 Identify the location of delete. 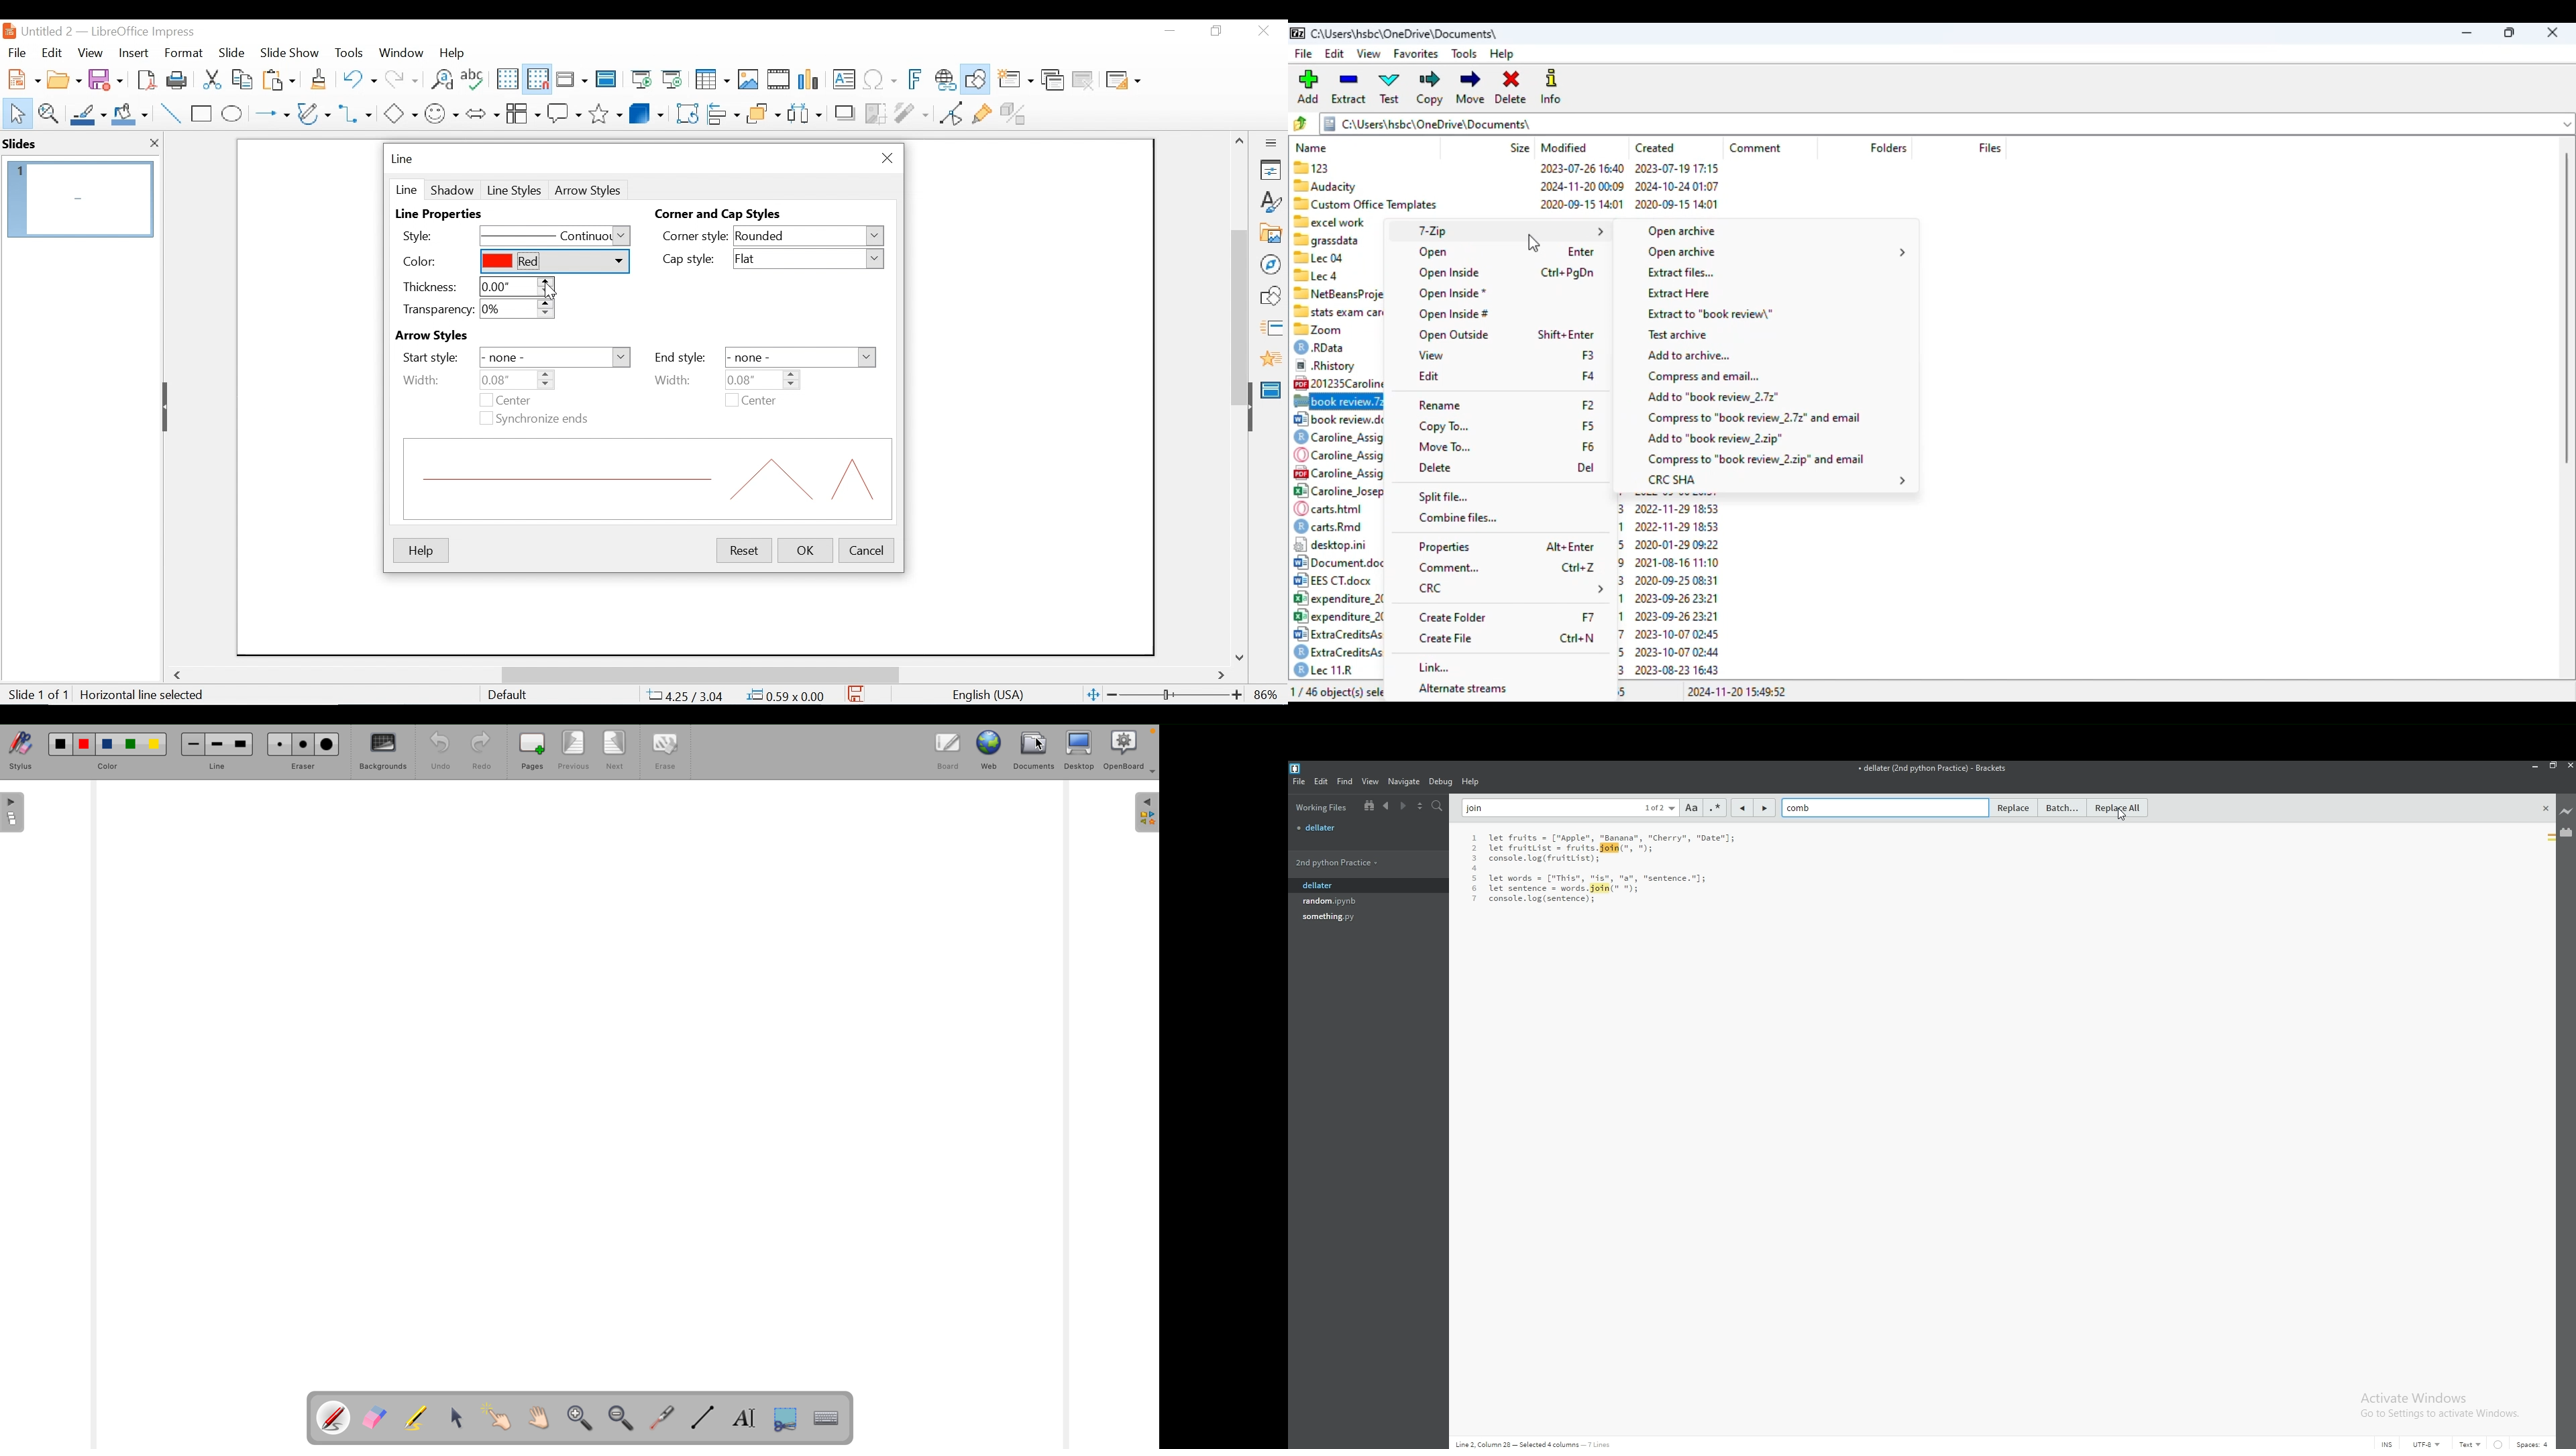
(1511, 89).